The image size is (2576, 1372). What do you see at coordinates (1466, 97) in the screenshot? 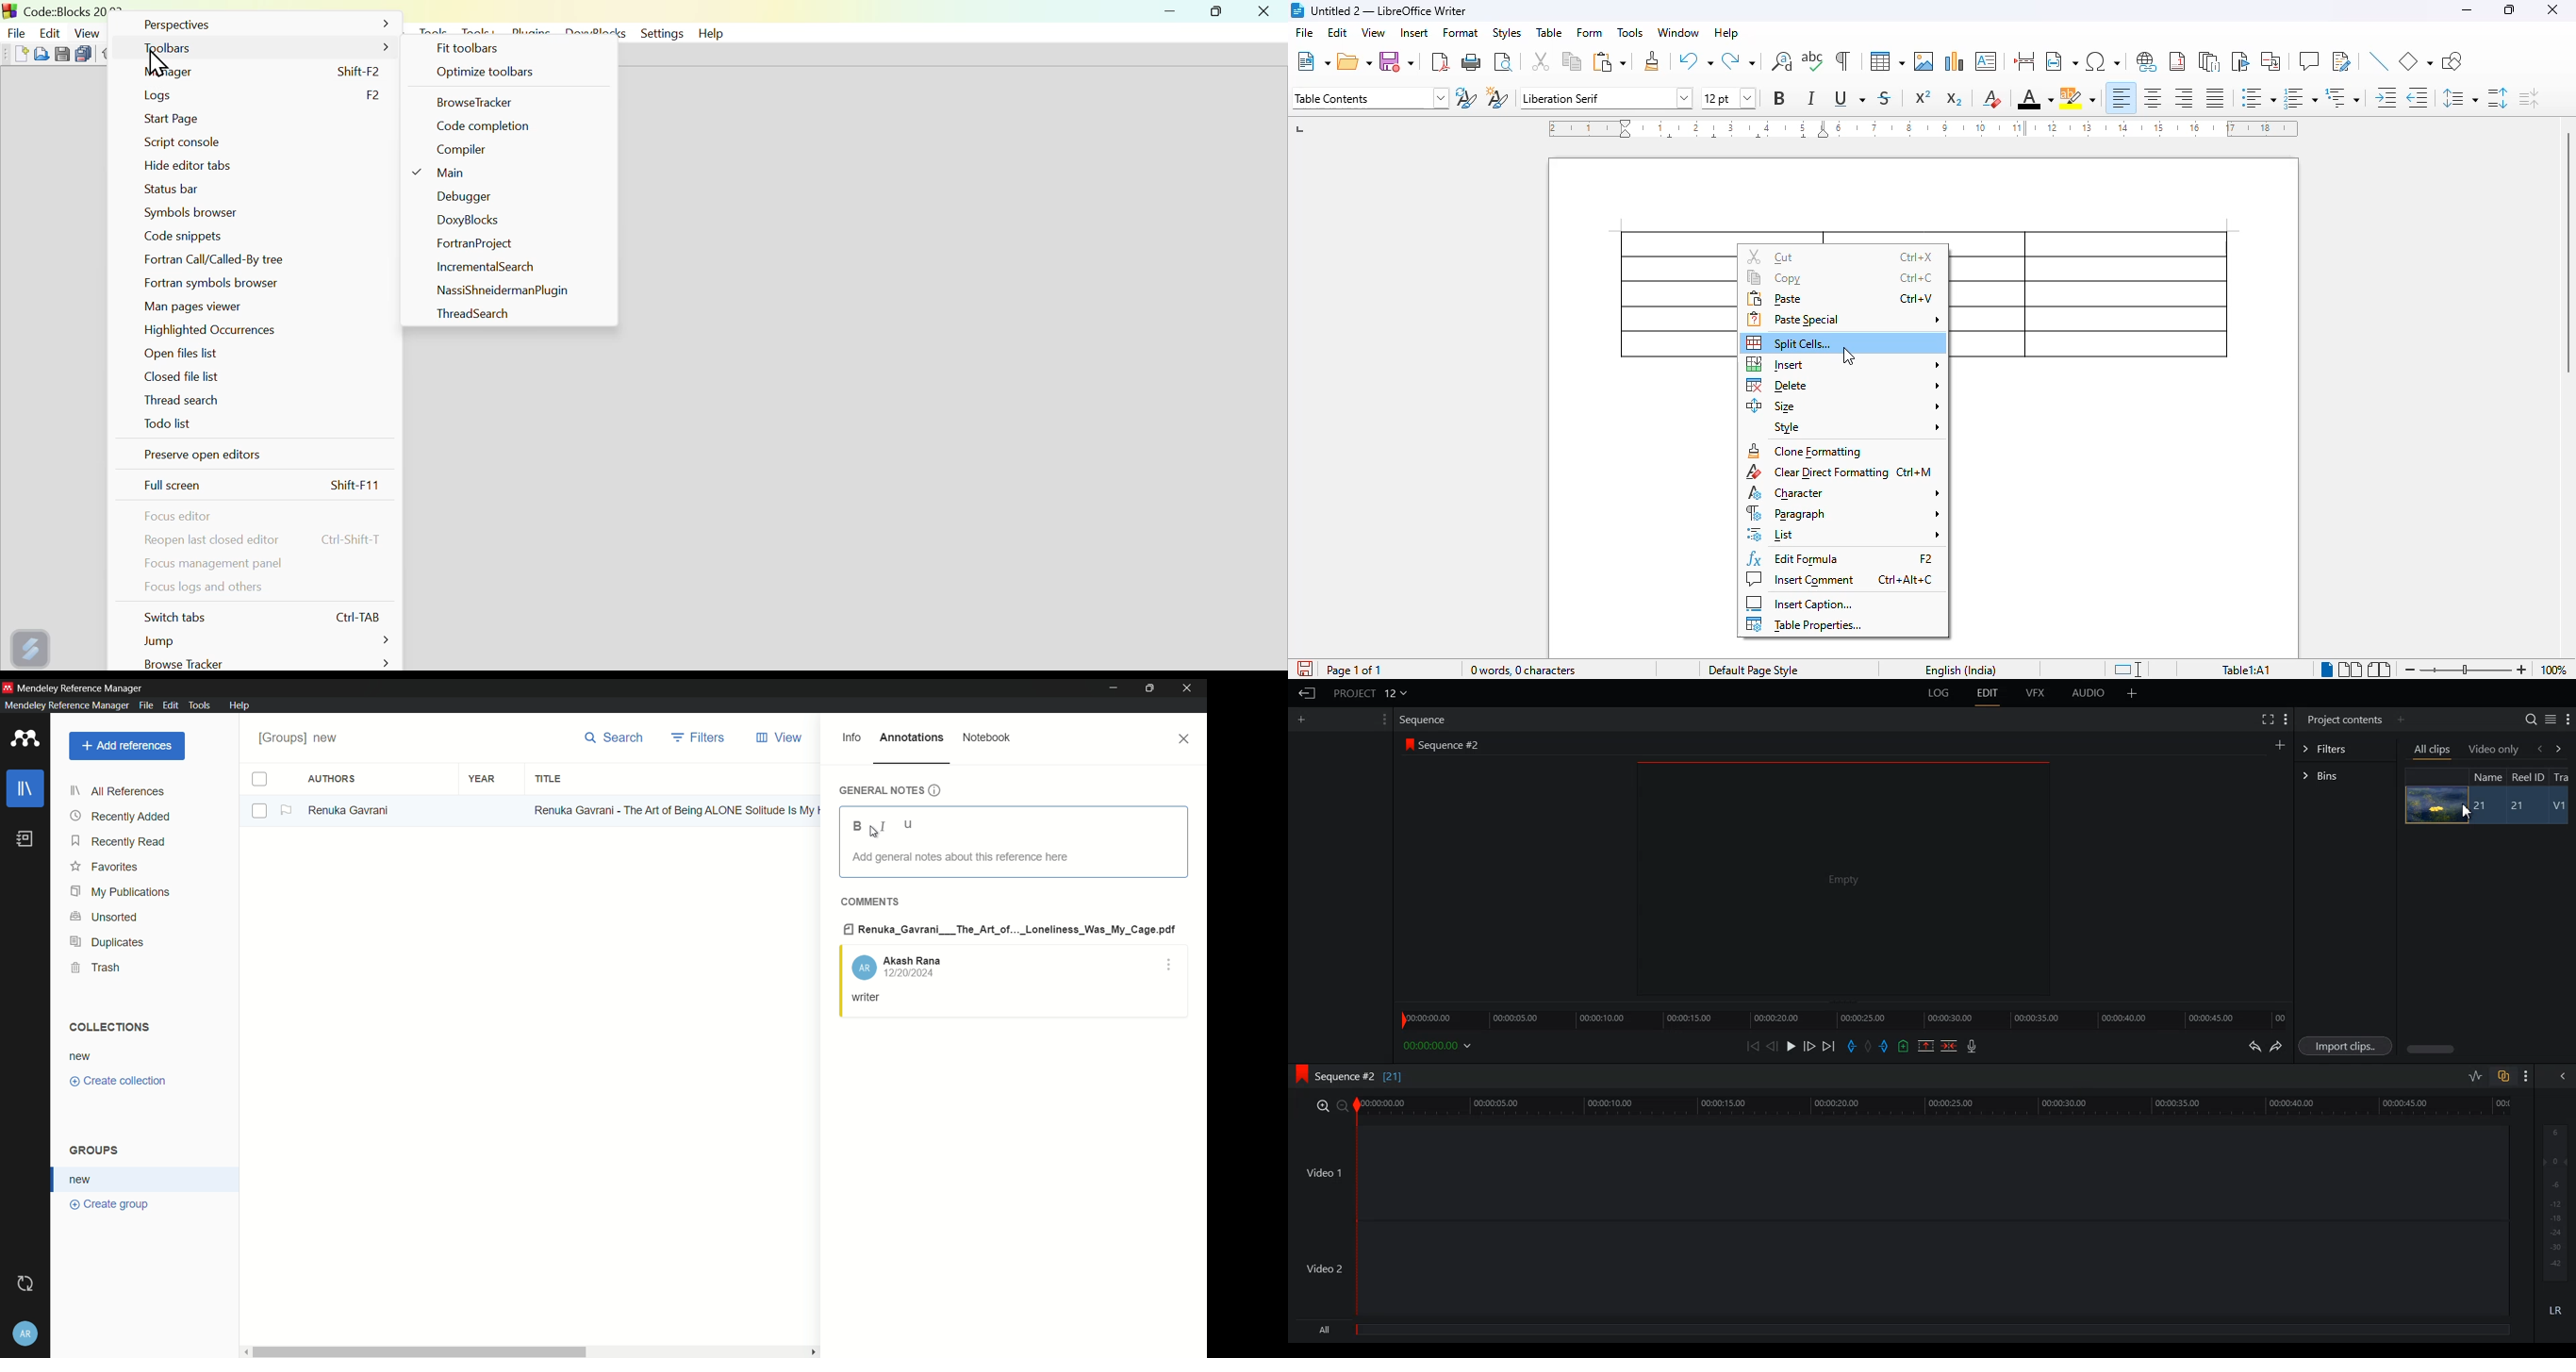
I see `update selected style` at bounding box center [1466, 97].